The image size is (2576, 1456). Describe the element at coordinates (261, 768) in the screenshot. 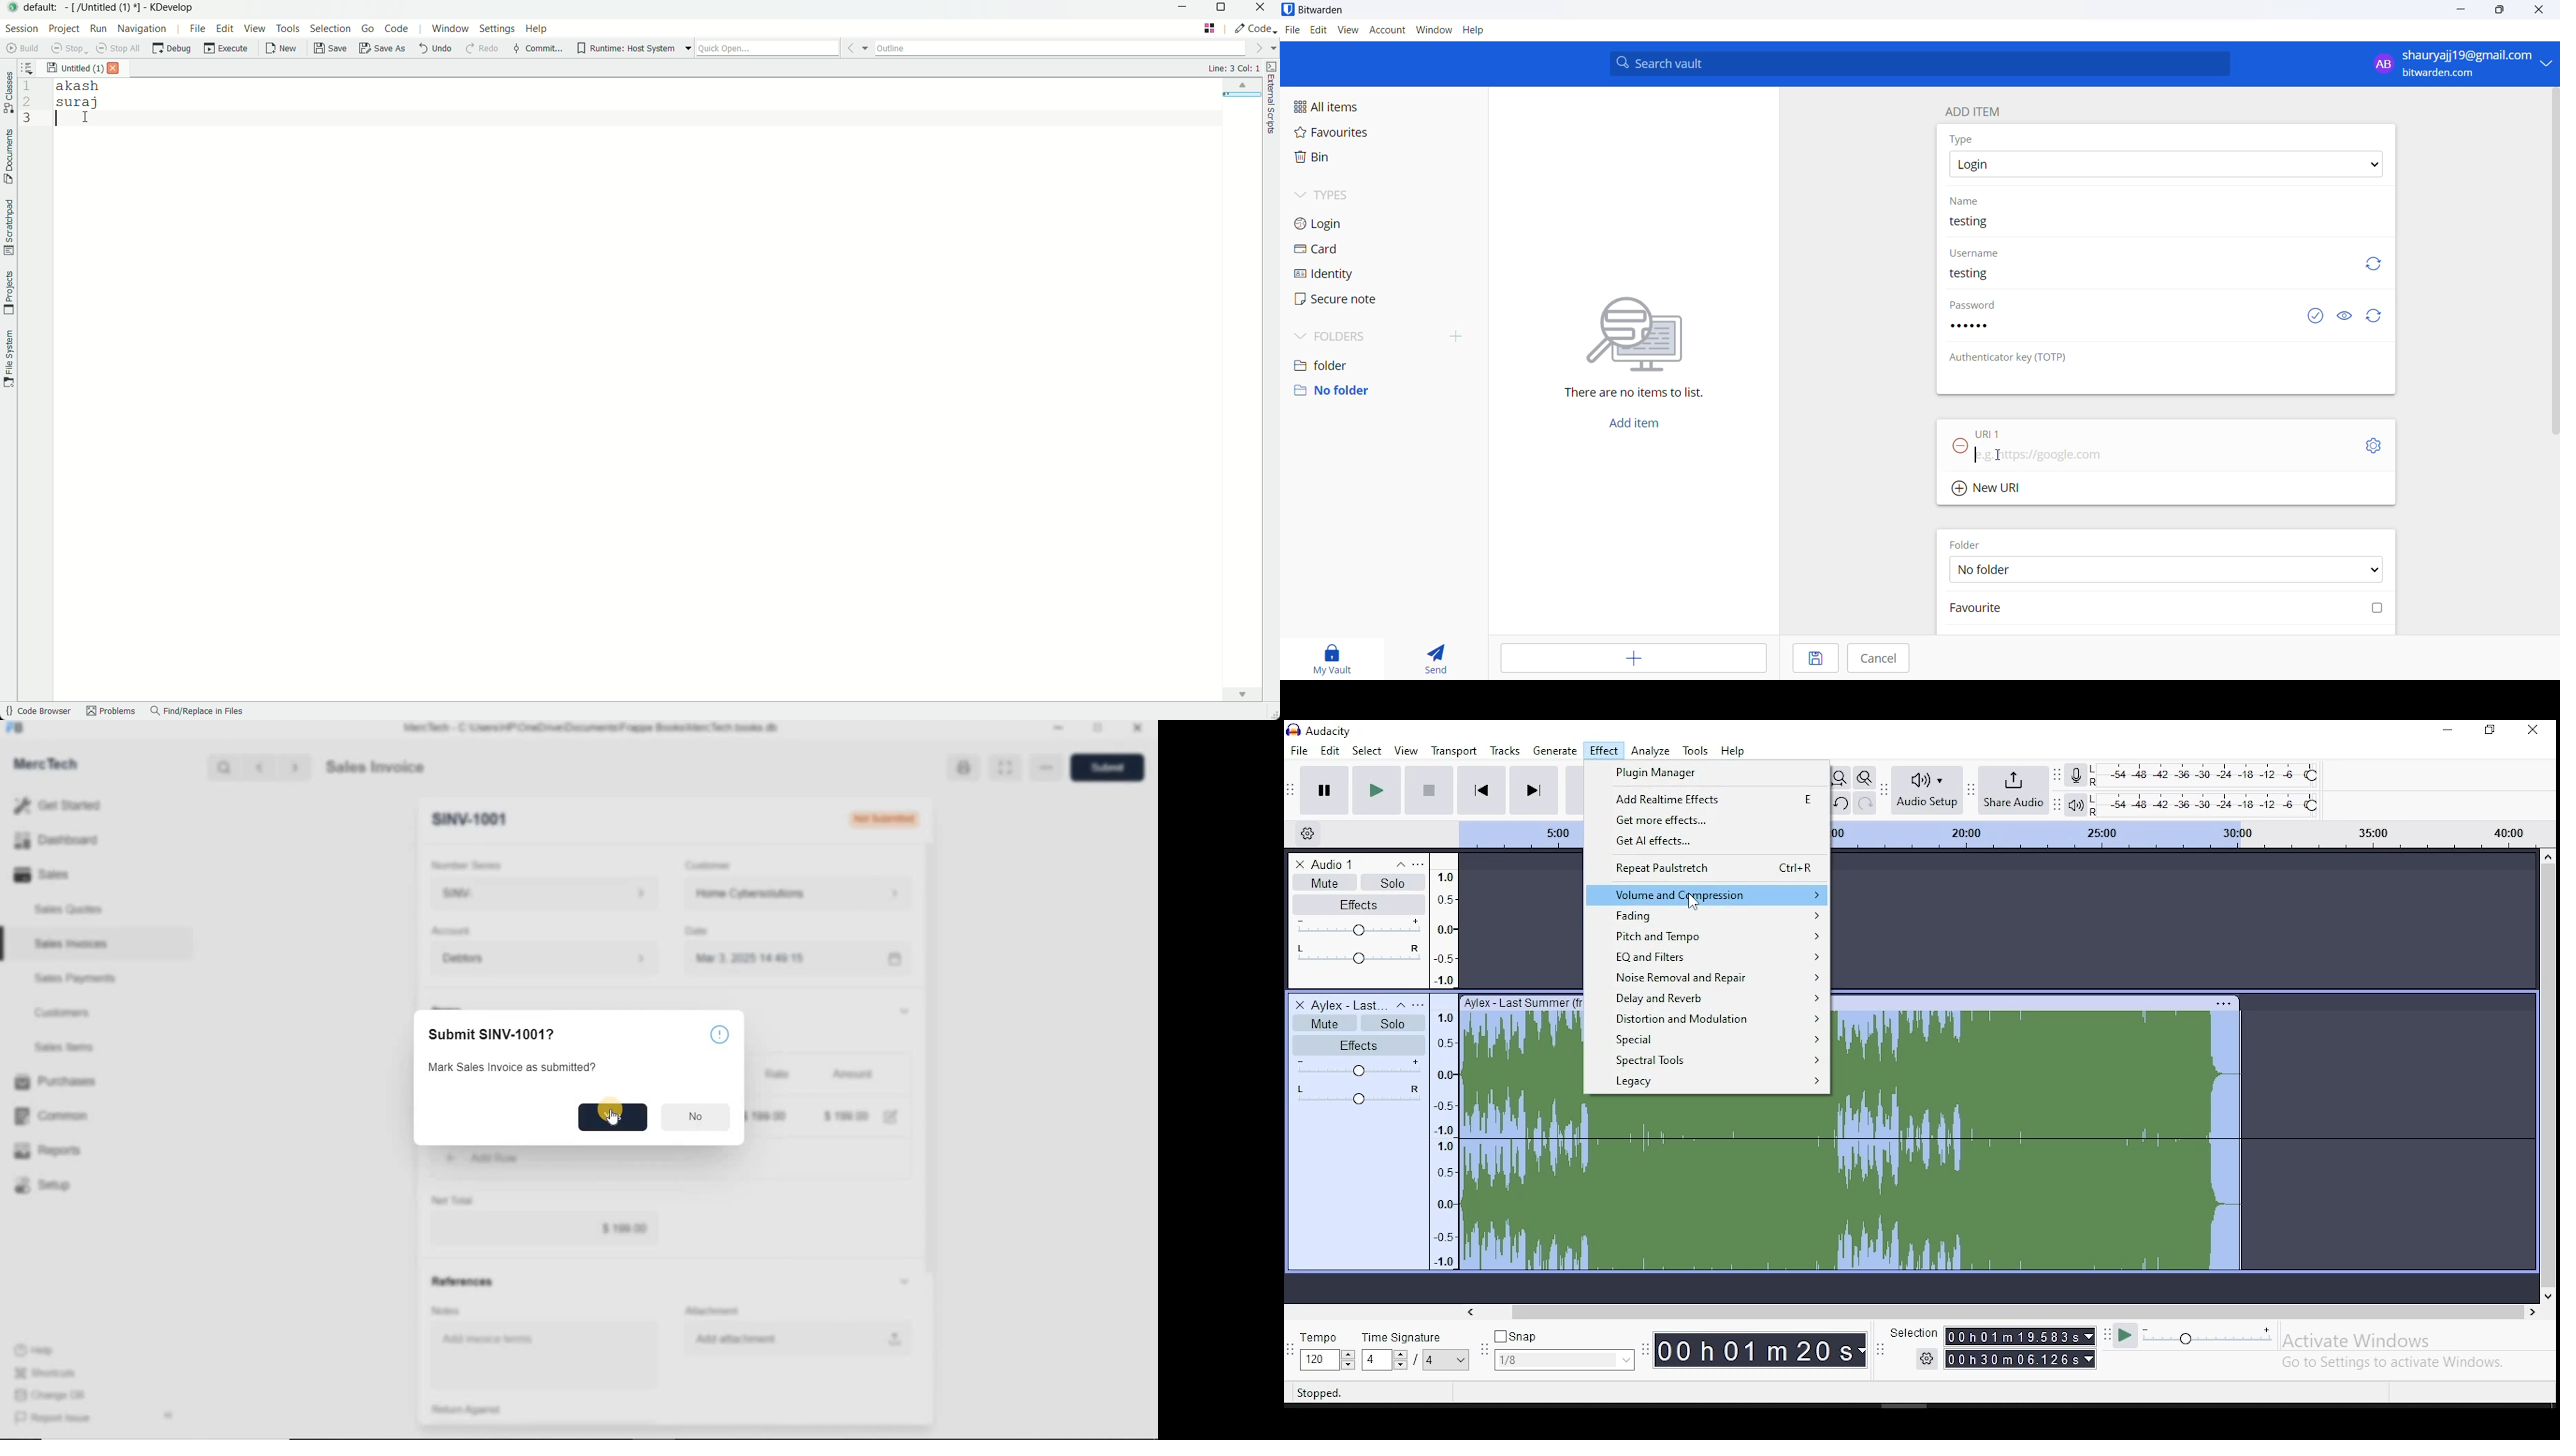

I see `Go back` at that location.